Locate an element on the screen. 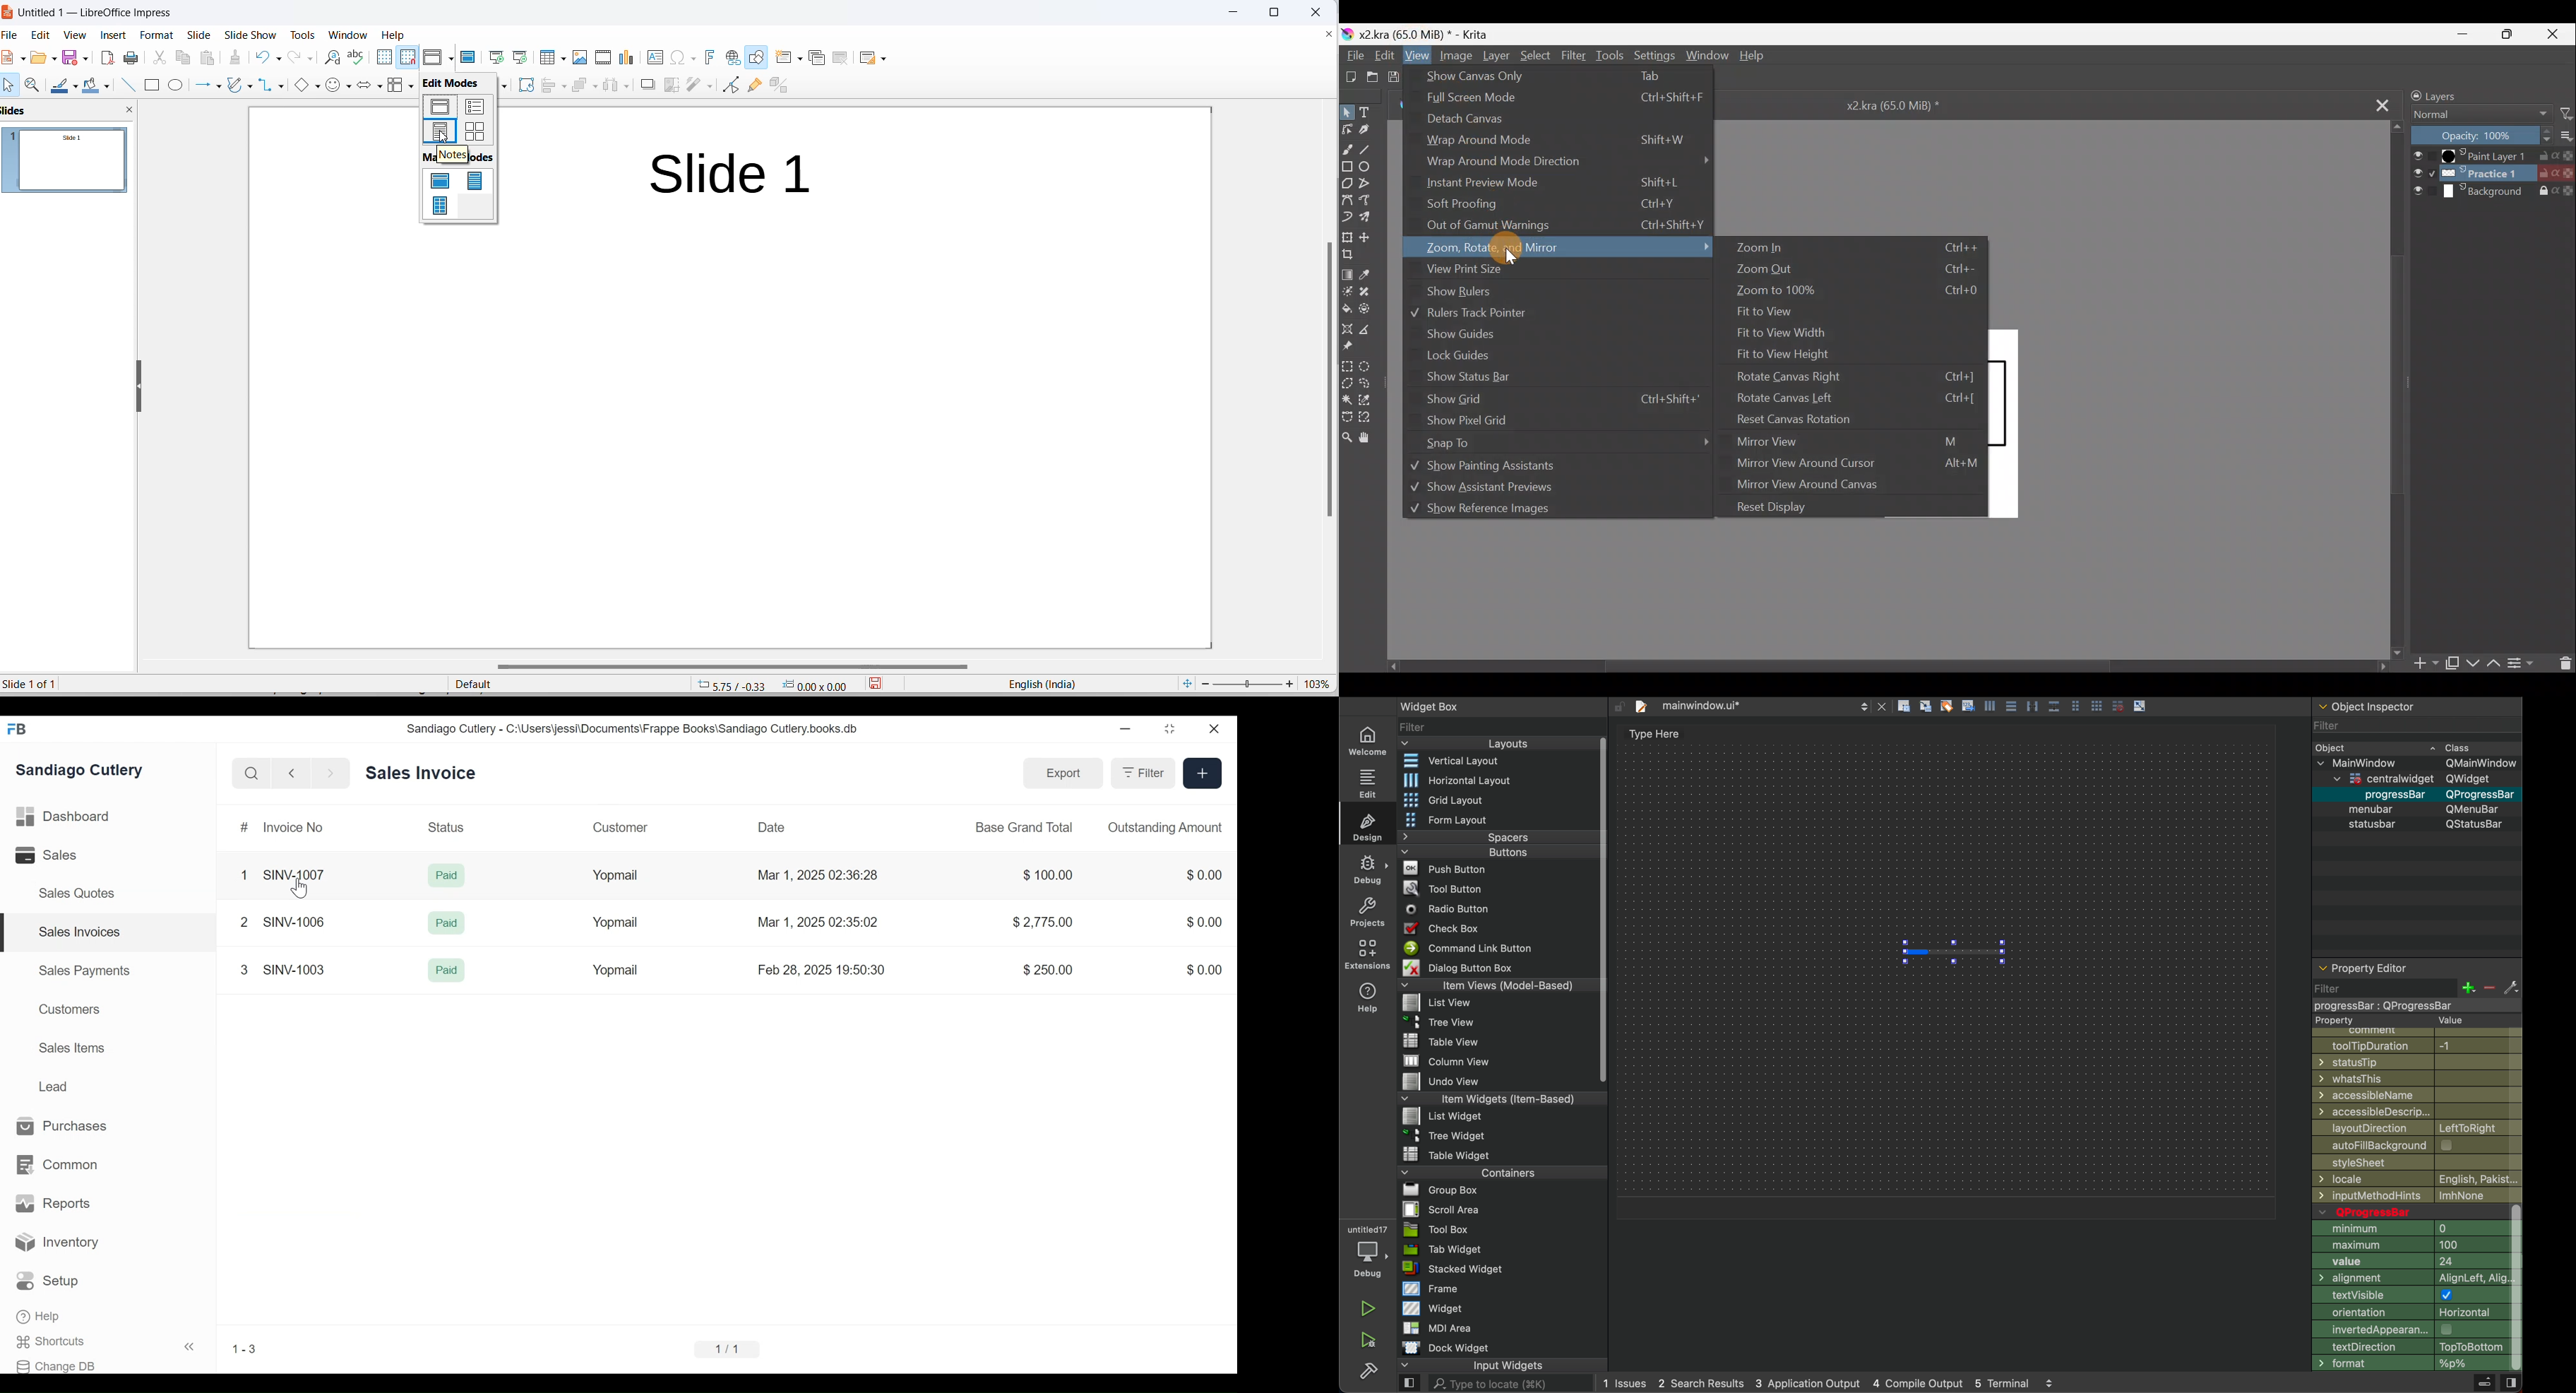  insert chart is located at coordinates (629, 59).